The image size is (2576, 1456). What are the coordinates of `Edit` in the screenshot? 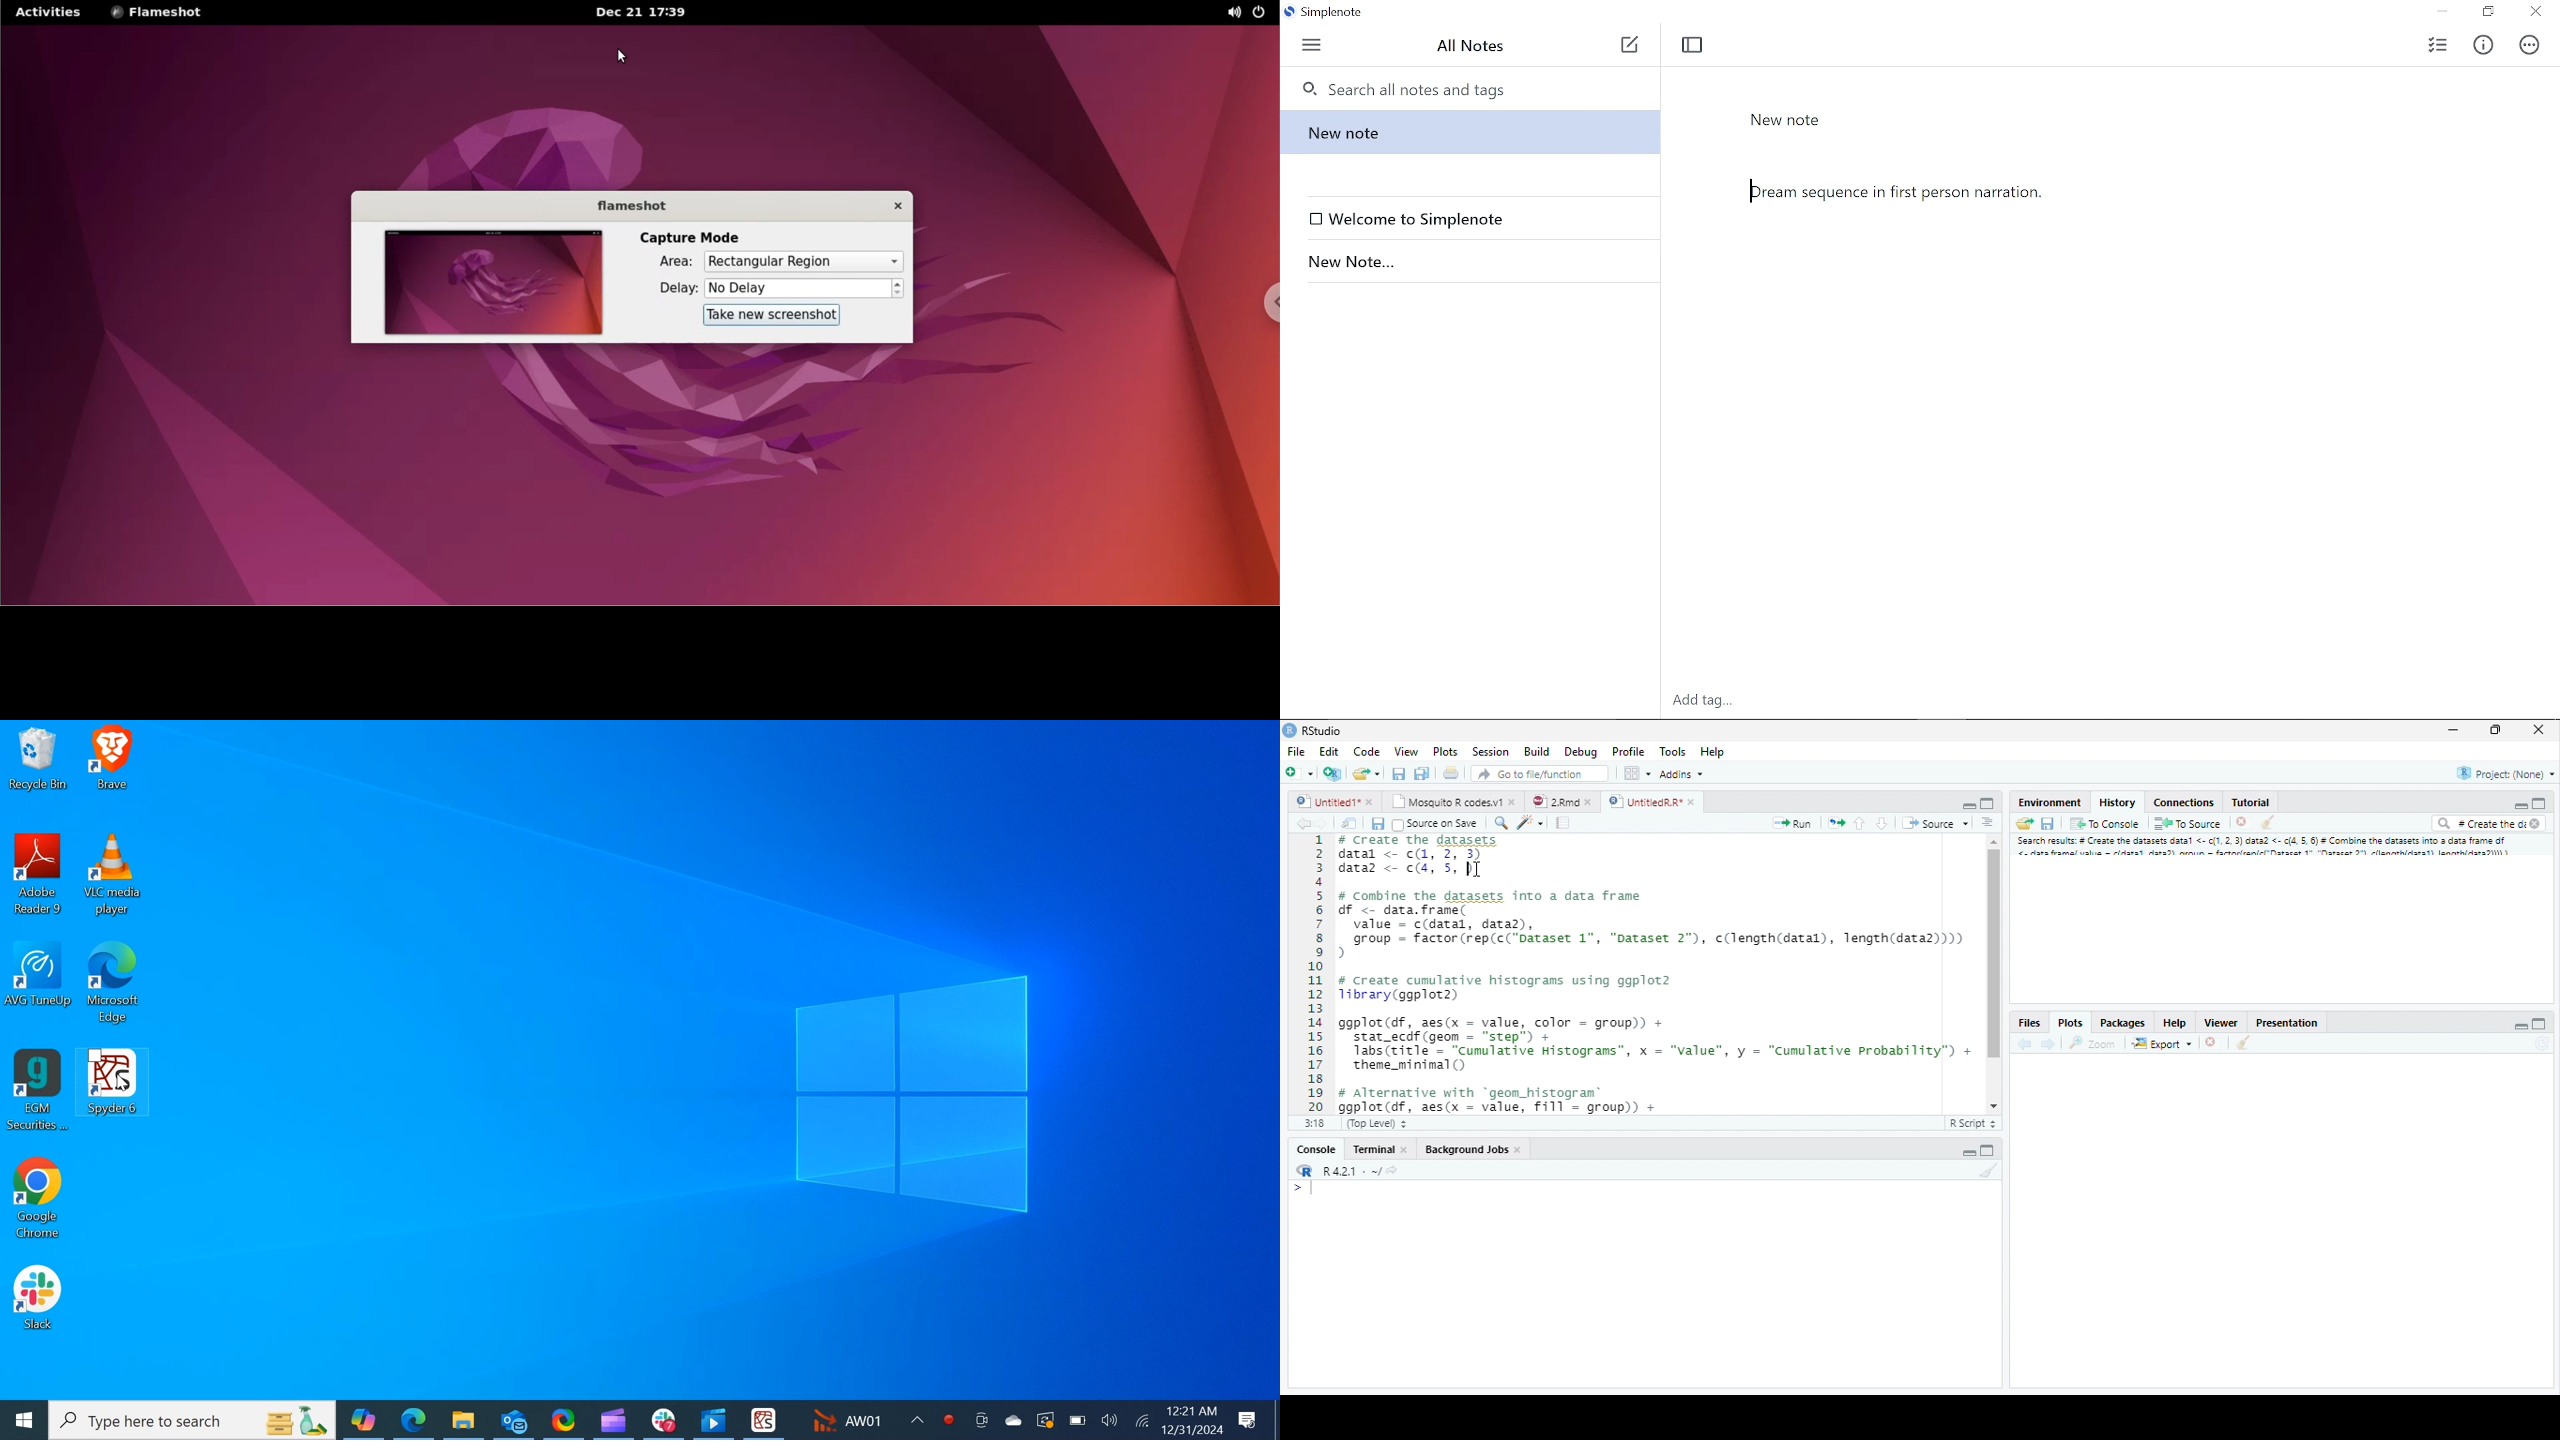 It's located at (1330, 753).